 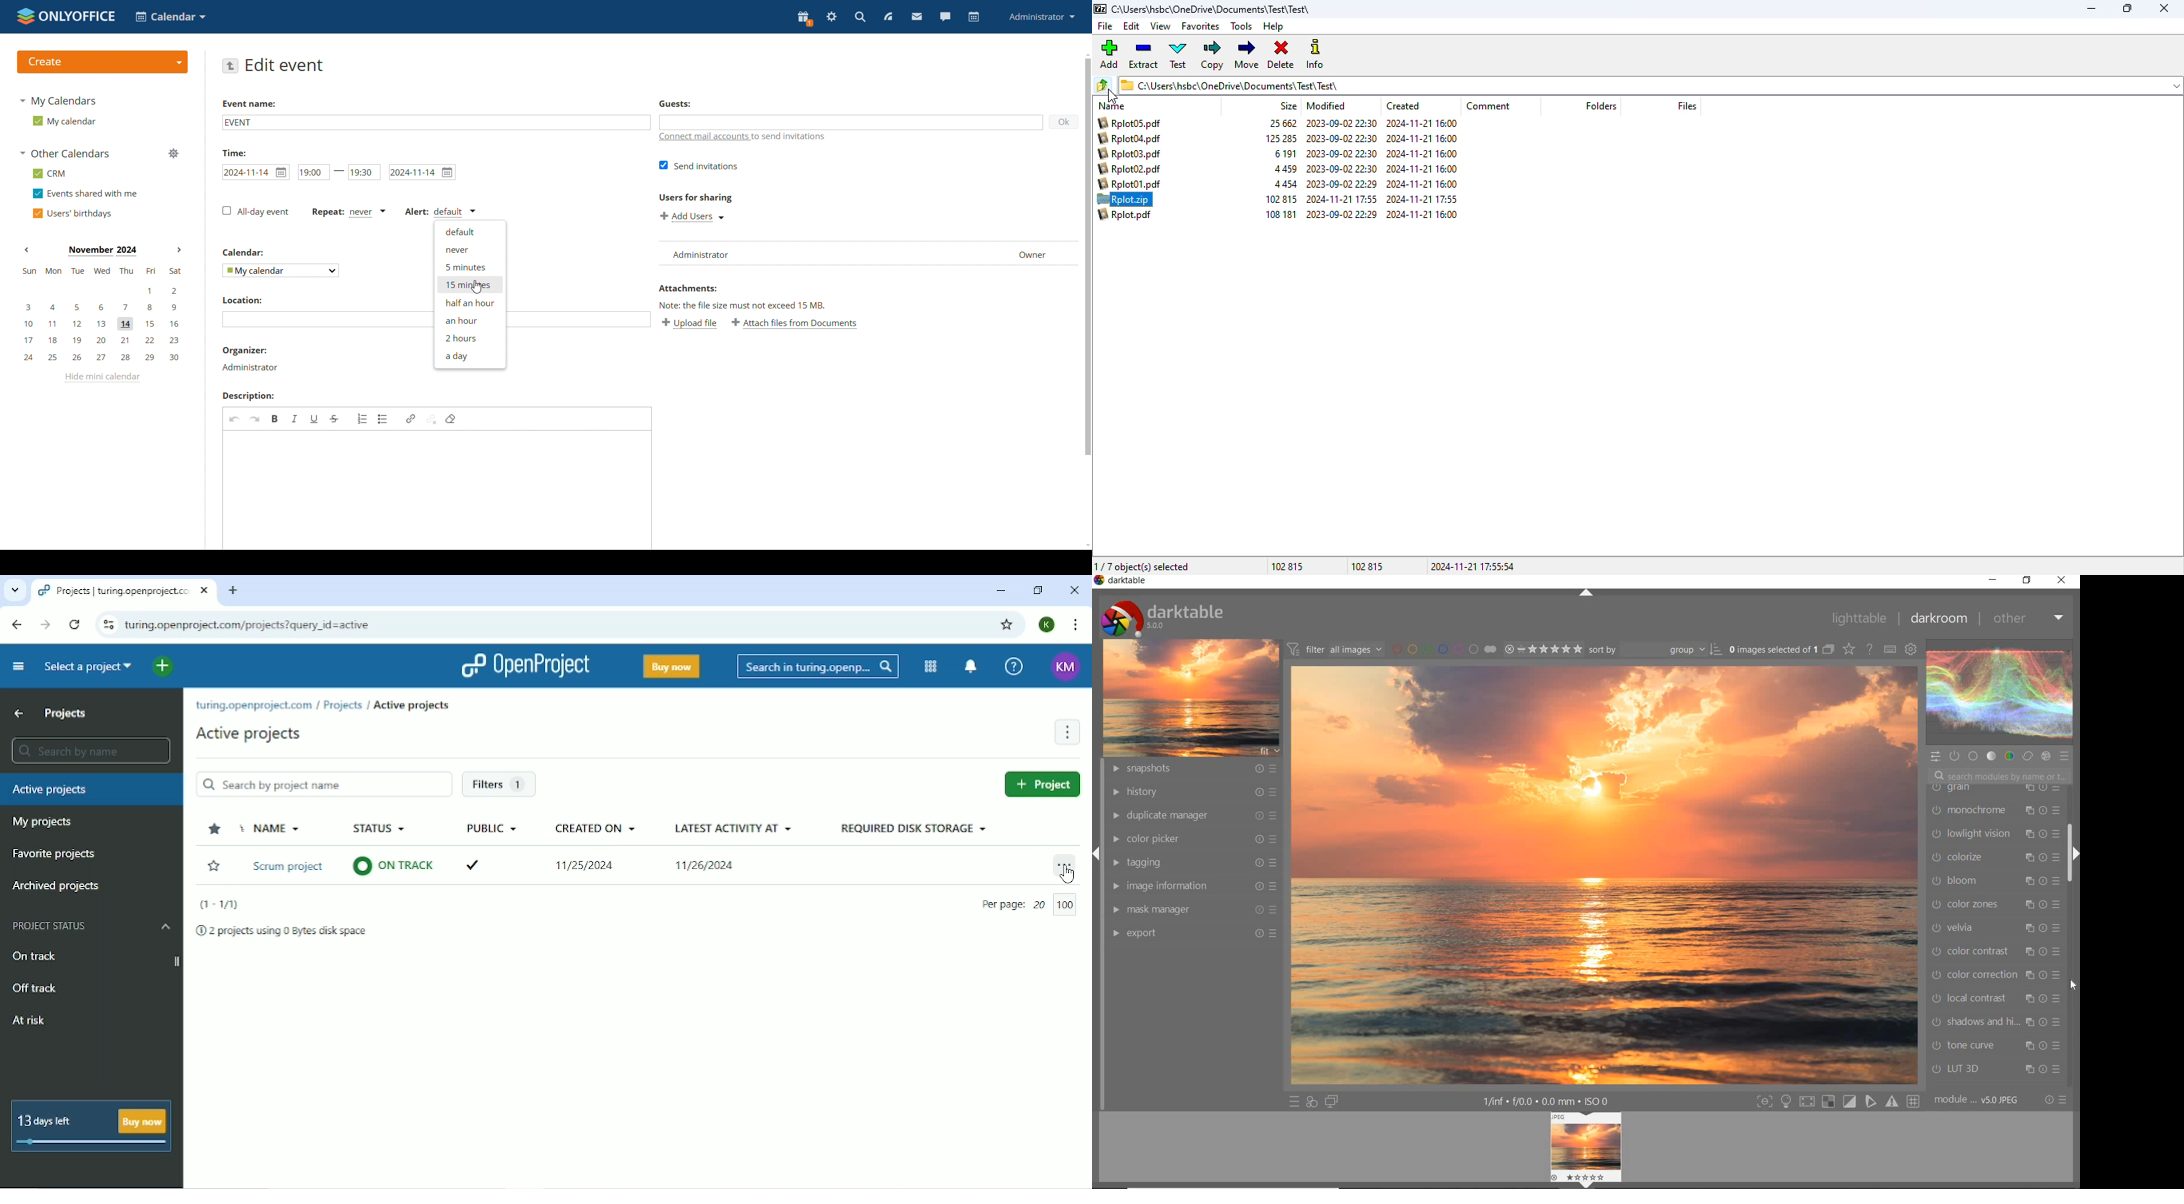 I want to click on Rplot05.pdf, so click(x=1130, y=123).